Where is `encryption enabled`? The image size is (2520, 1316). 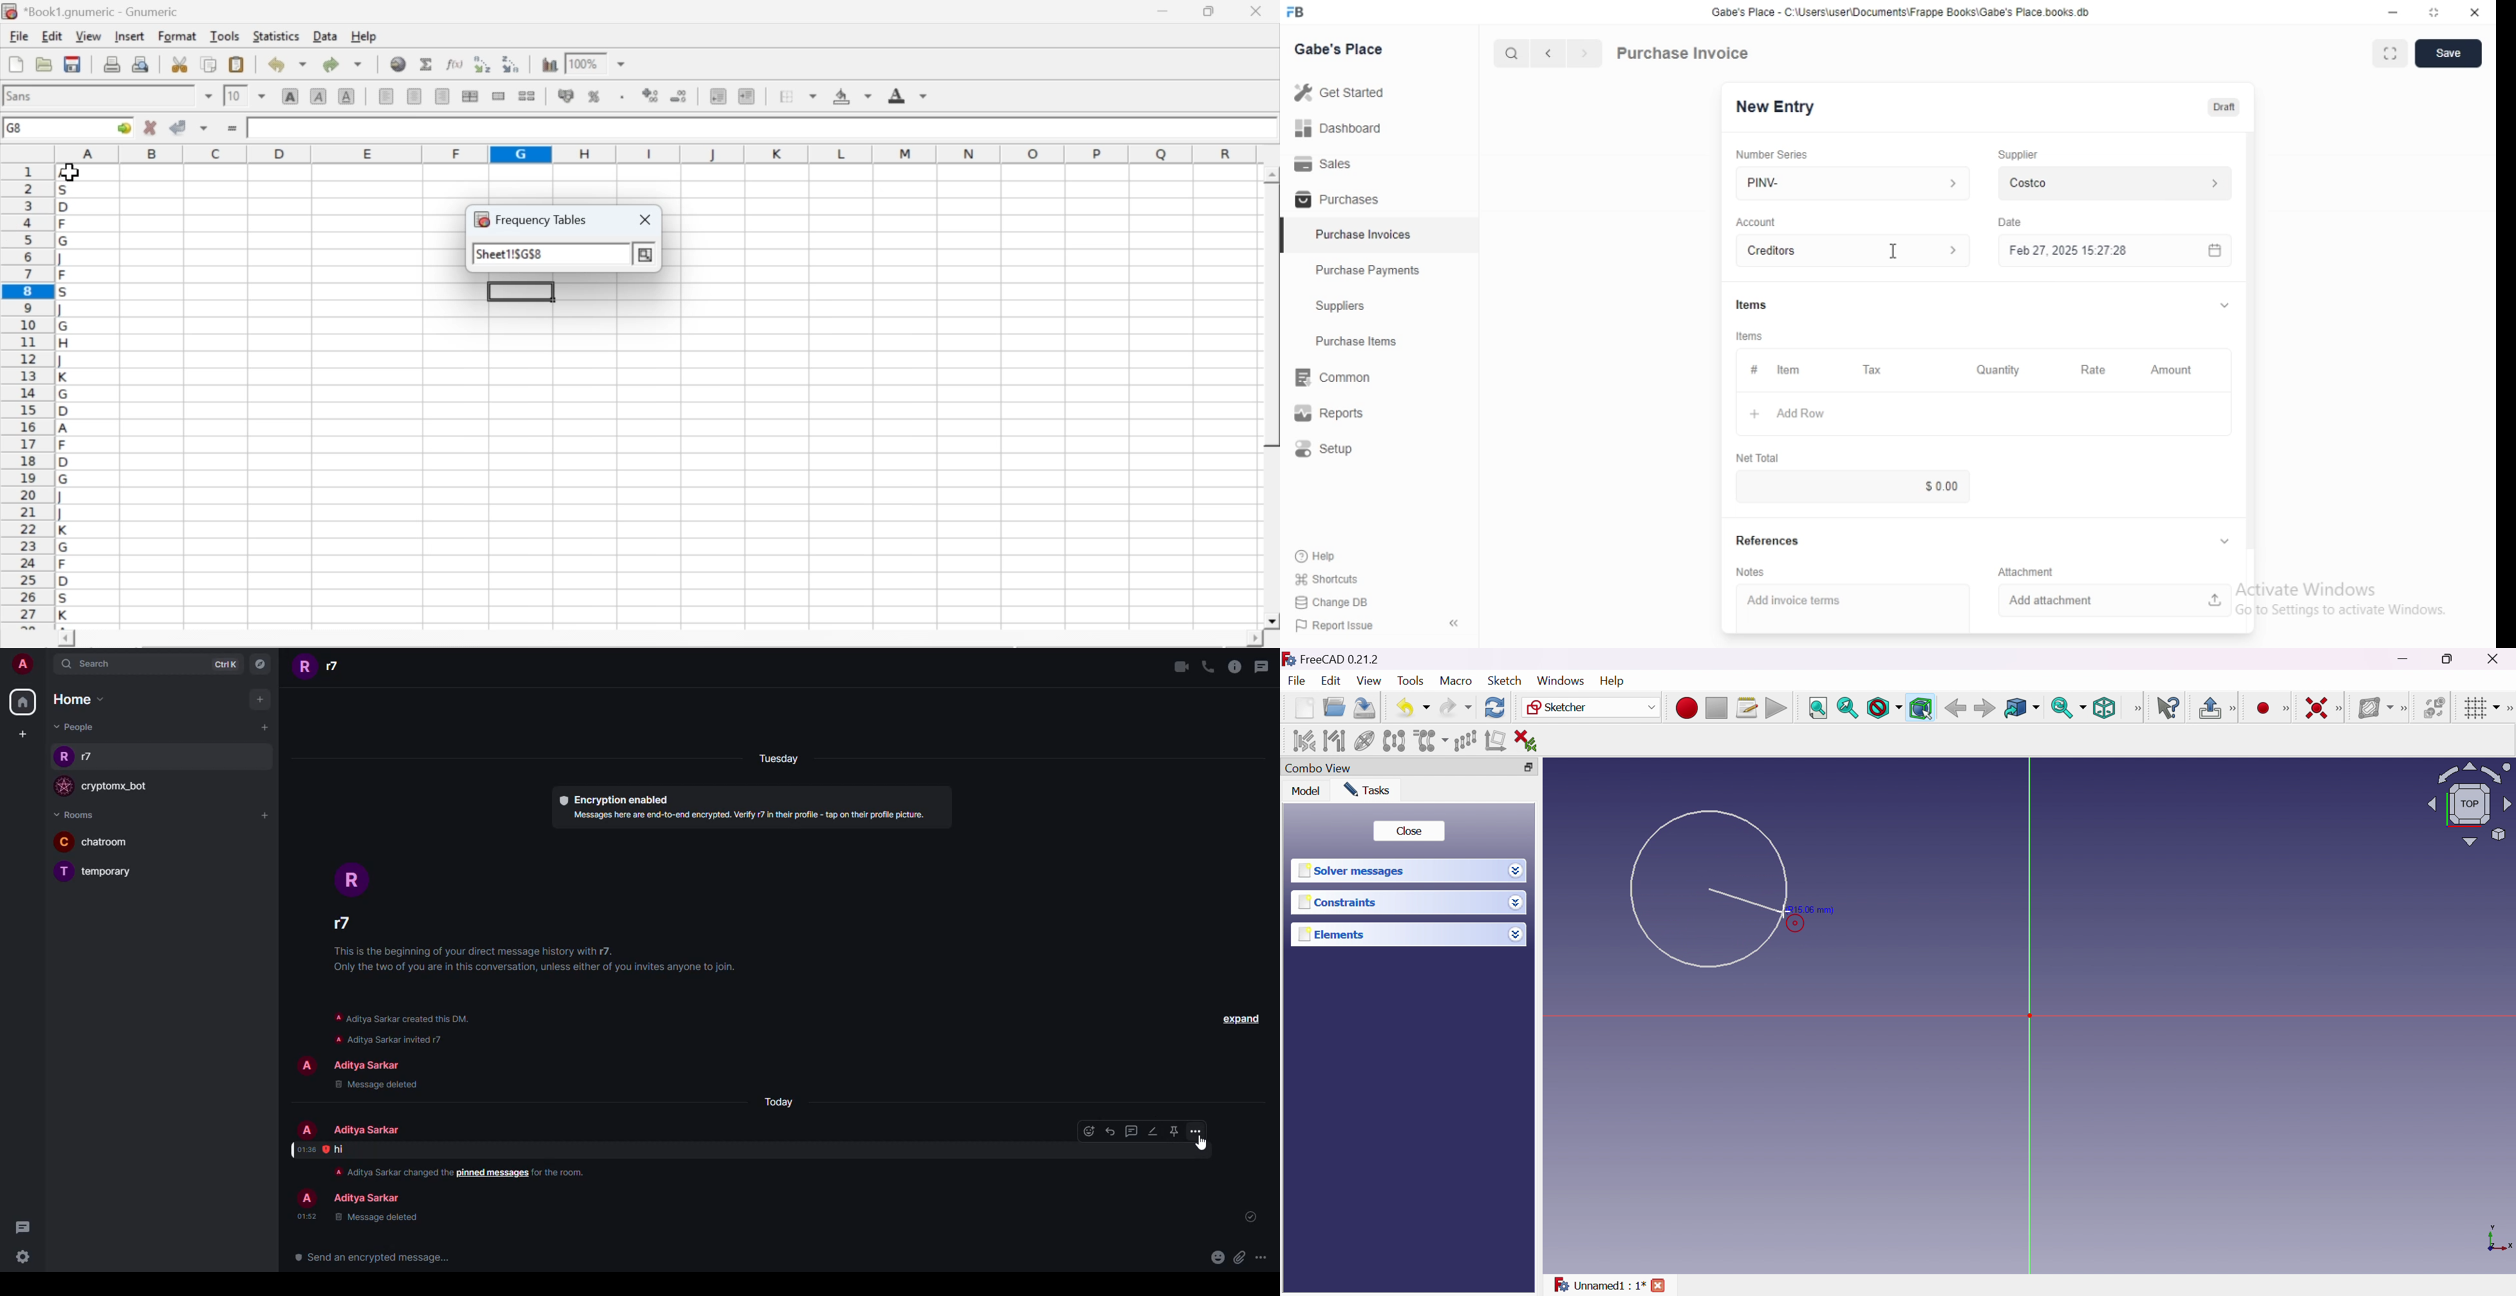 encryption enabled is located at coordinates (609, 799).